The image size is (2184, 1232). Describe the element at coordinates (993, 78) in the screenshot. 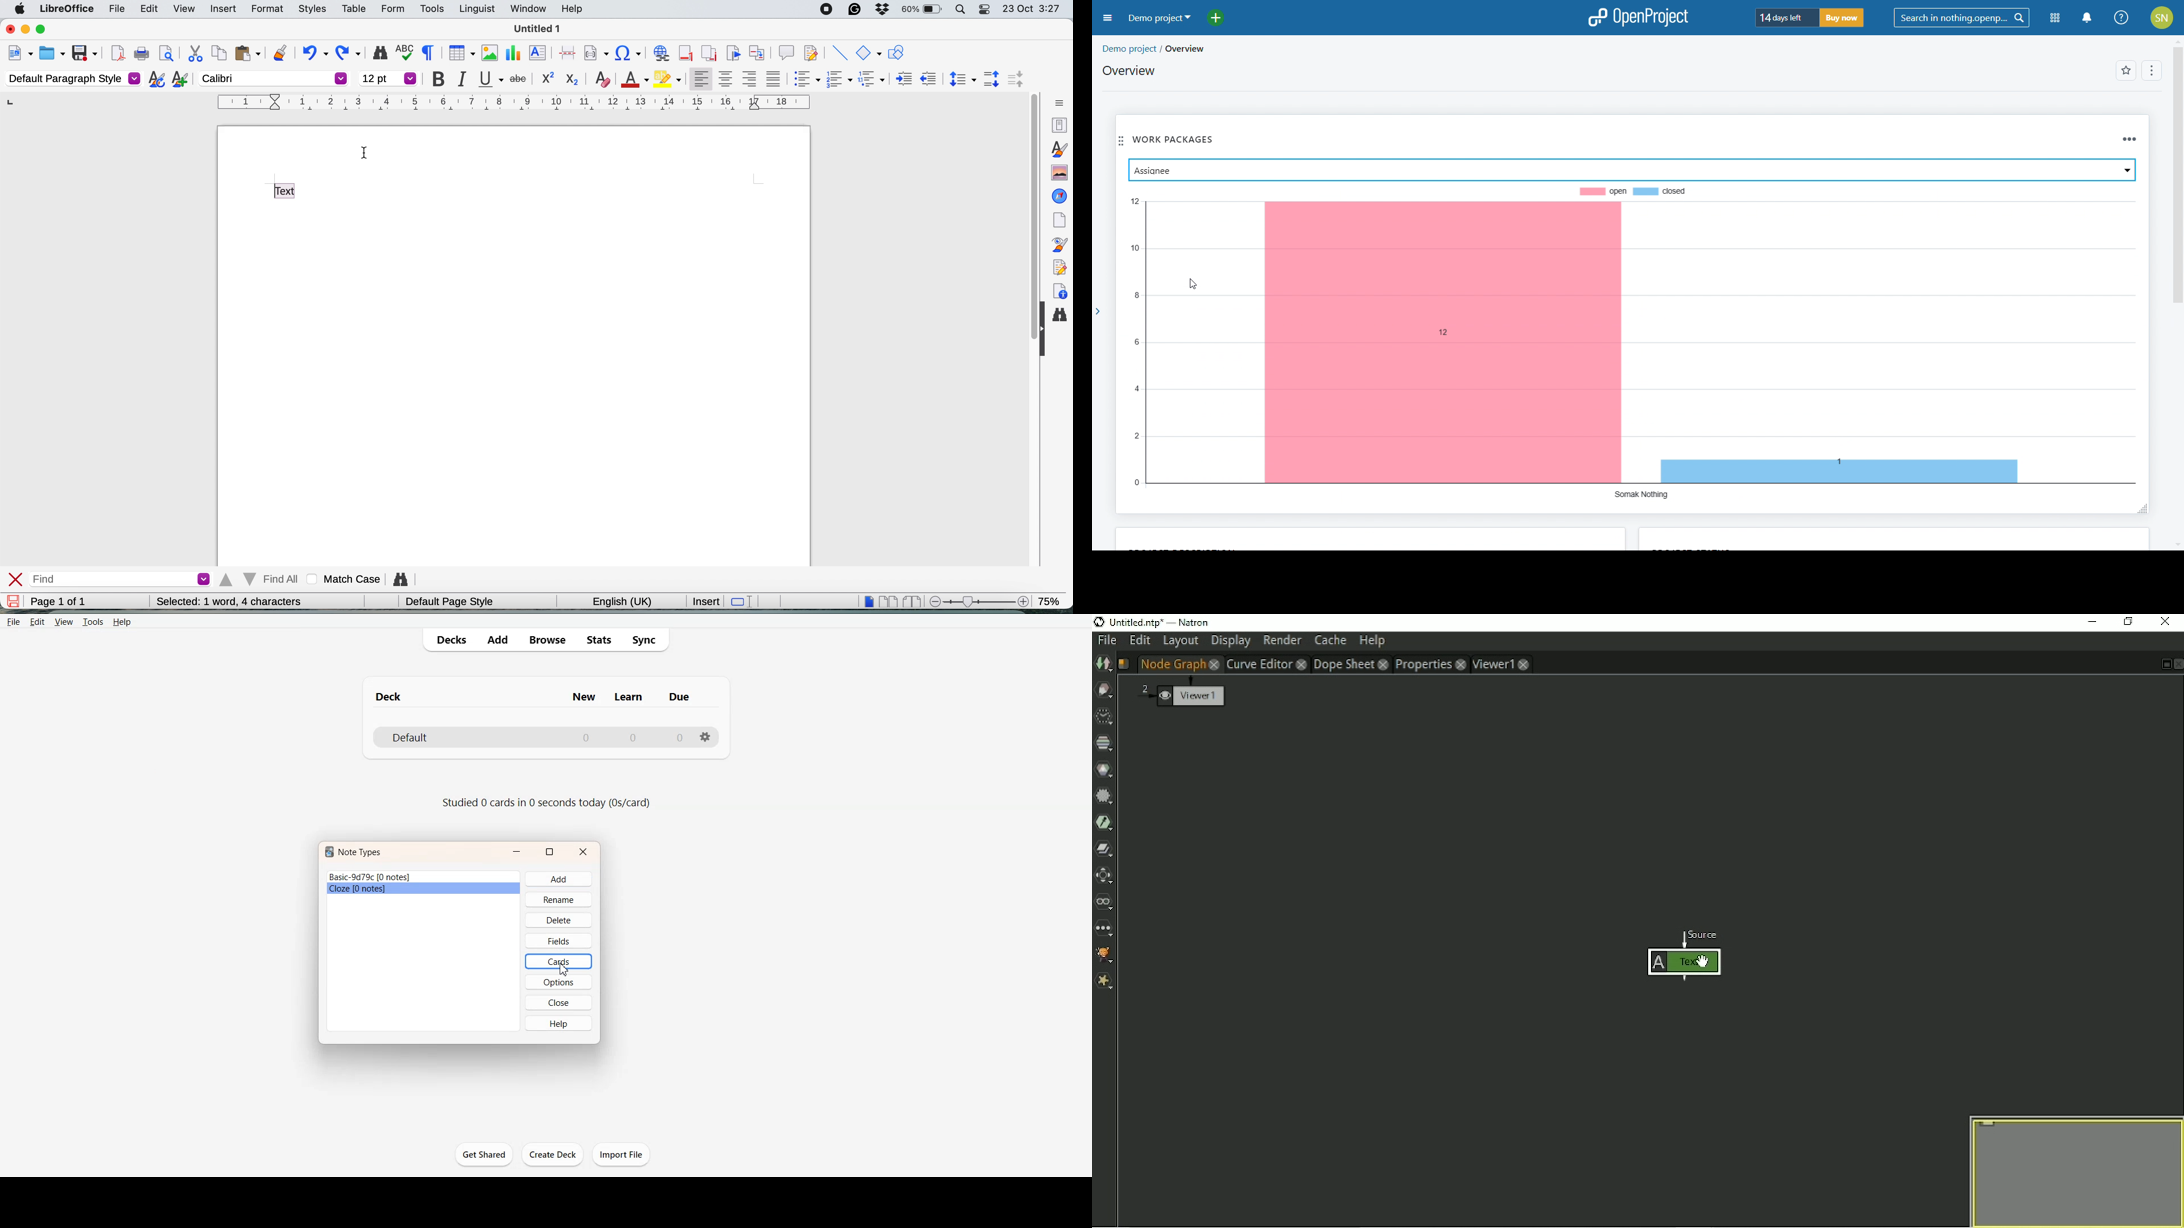

I see `increase paragraph spacing` at that location.